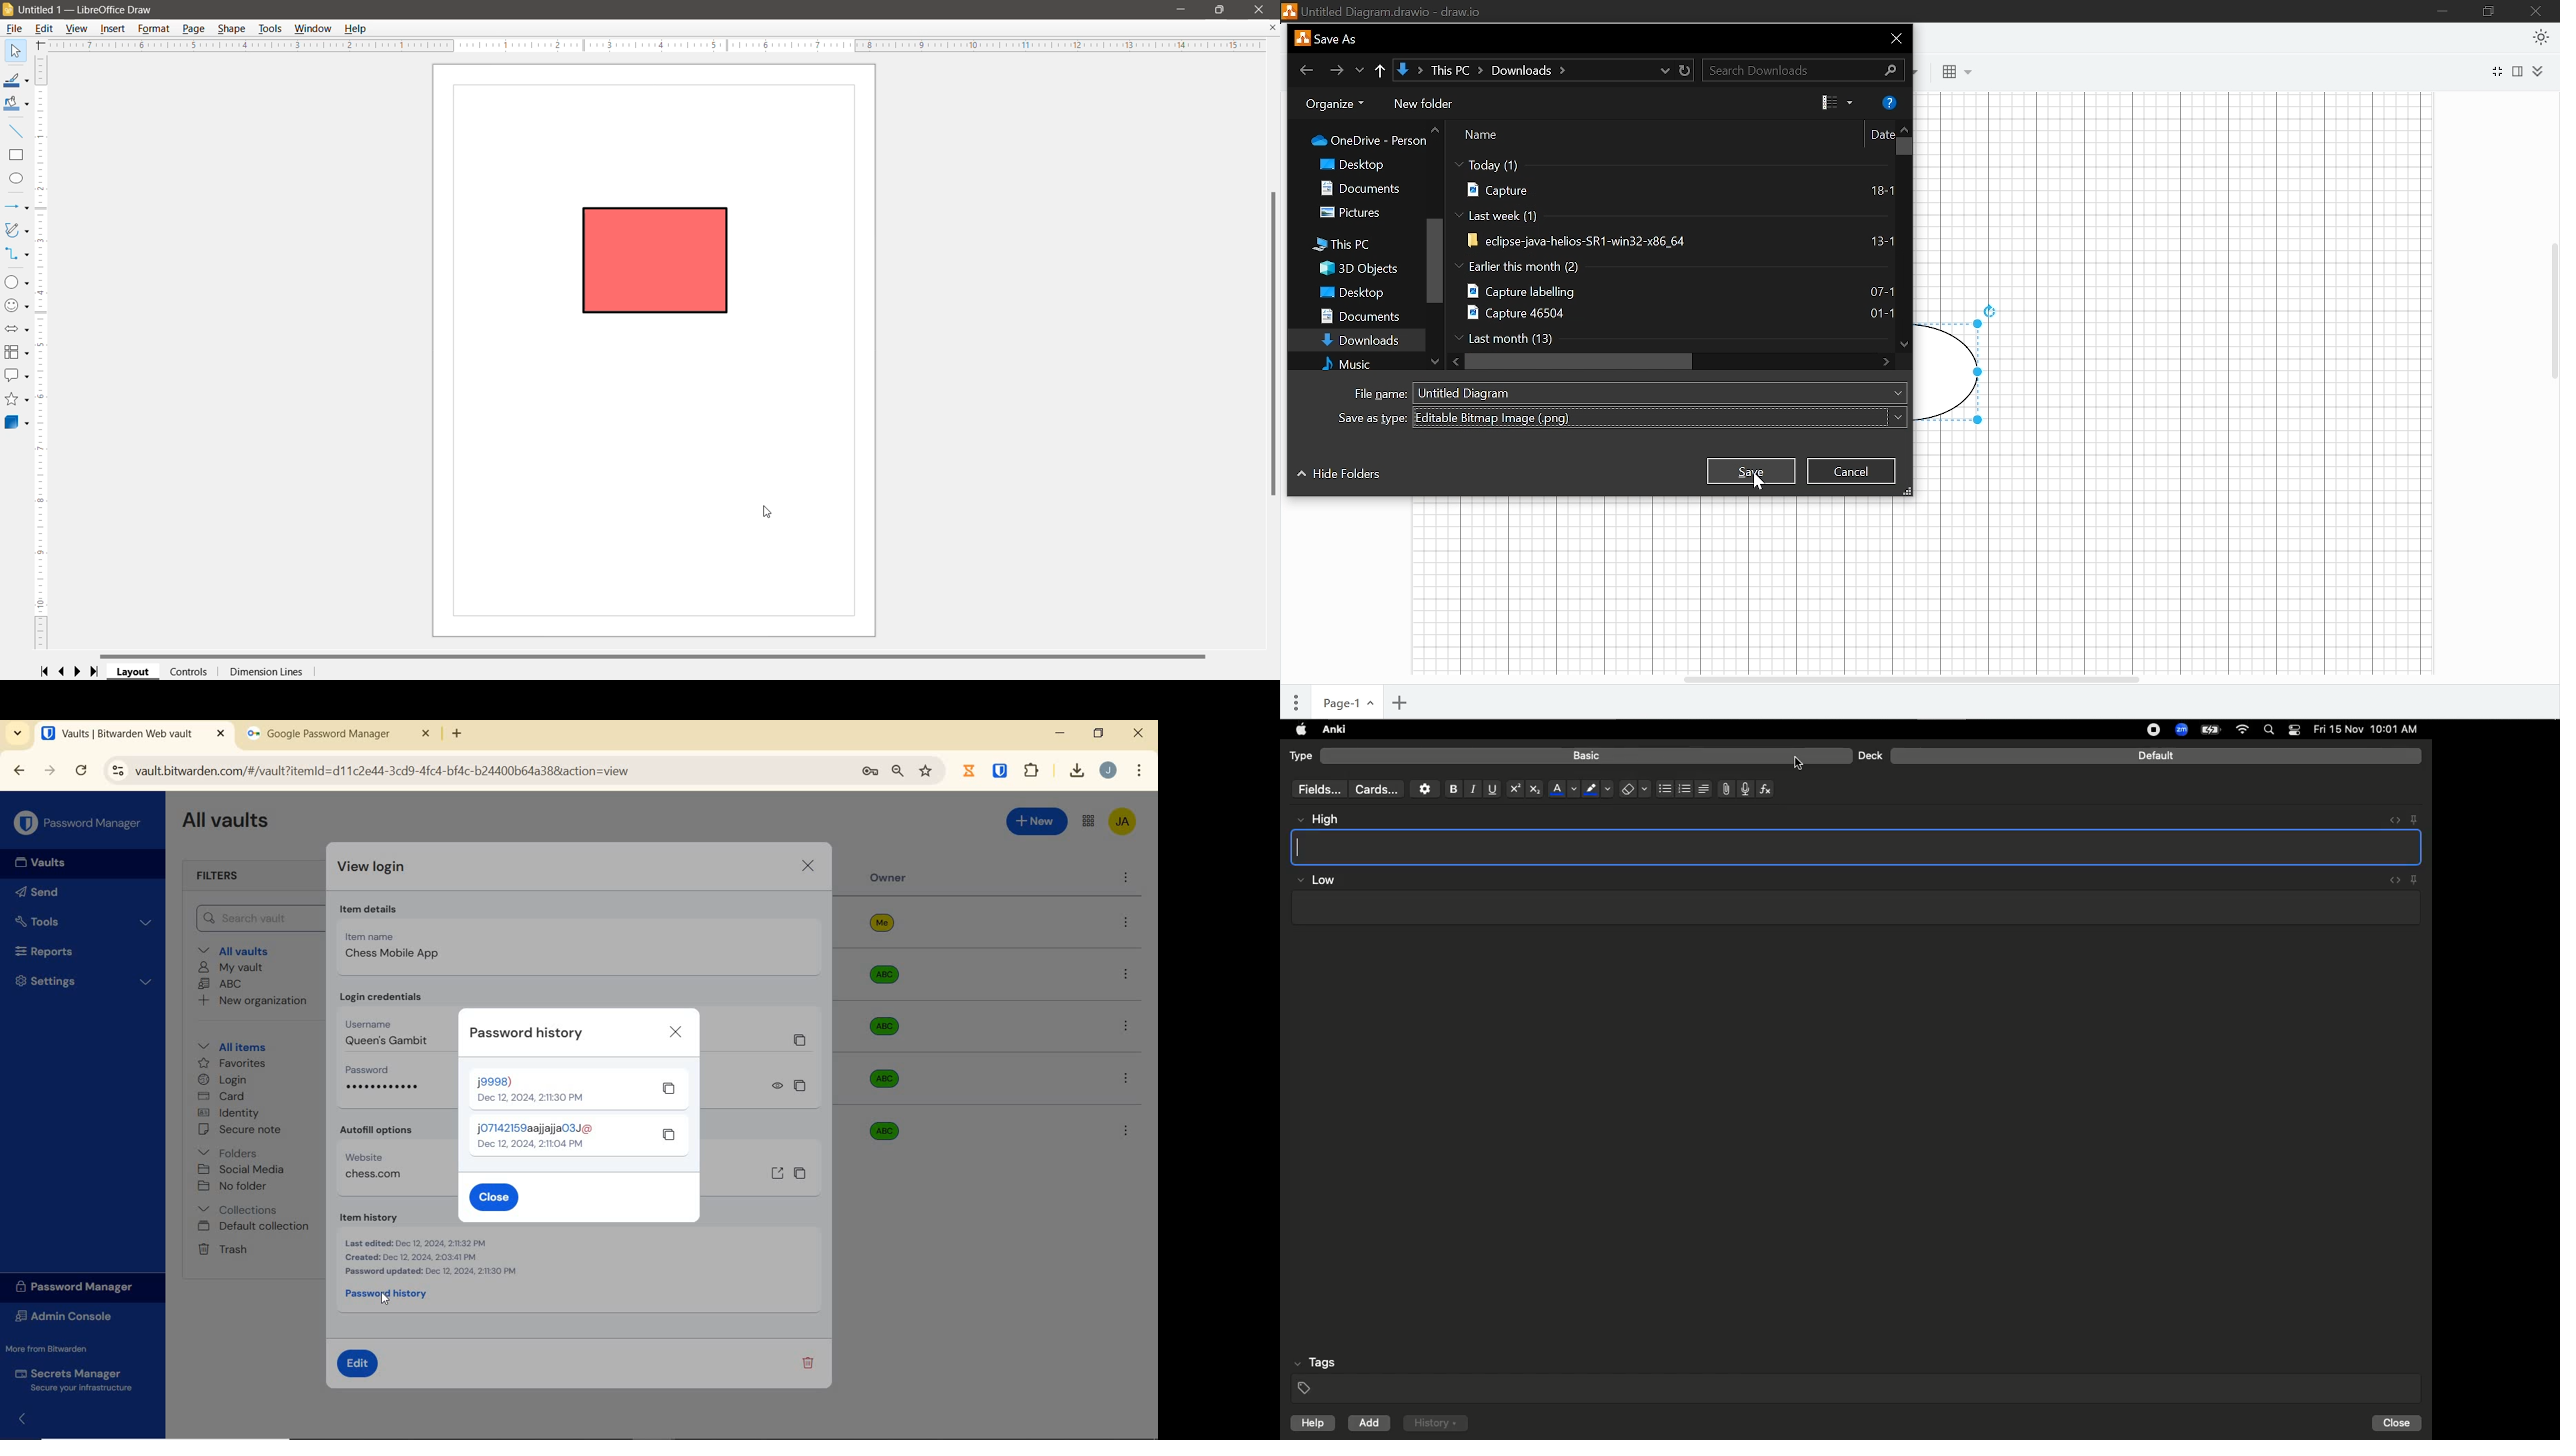 This screenshot has height=1456, width=2576. What do you see at coordinates (16, 353) in the screenshot?
I see `Flowchart` at bounding box center [16, 353].